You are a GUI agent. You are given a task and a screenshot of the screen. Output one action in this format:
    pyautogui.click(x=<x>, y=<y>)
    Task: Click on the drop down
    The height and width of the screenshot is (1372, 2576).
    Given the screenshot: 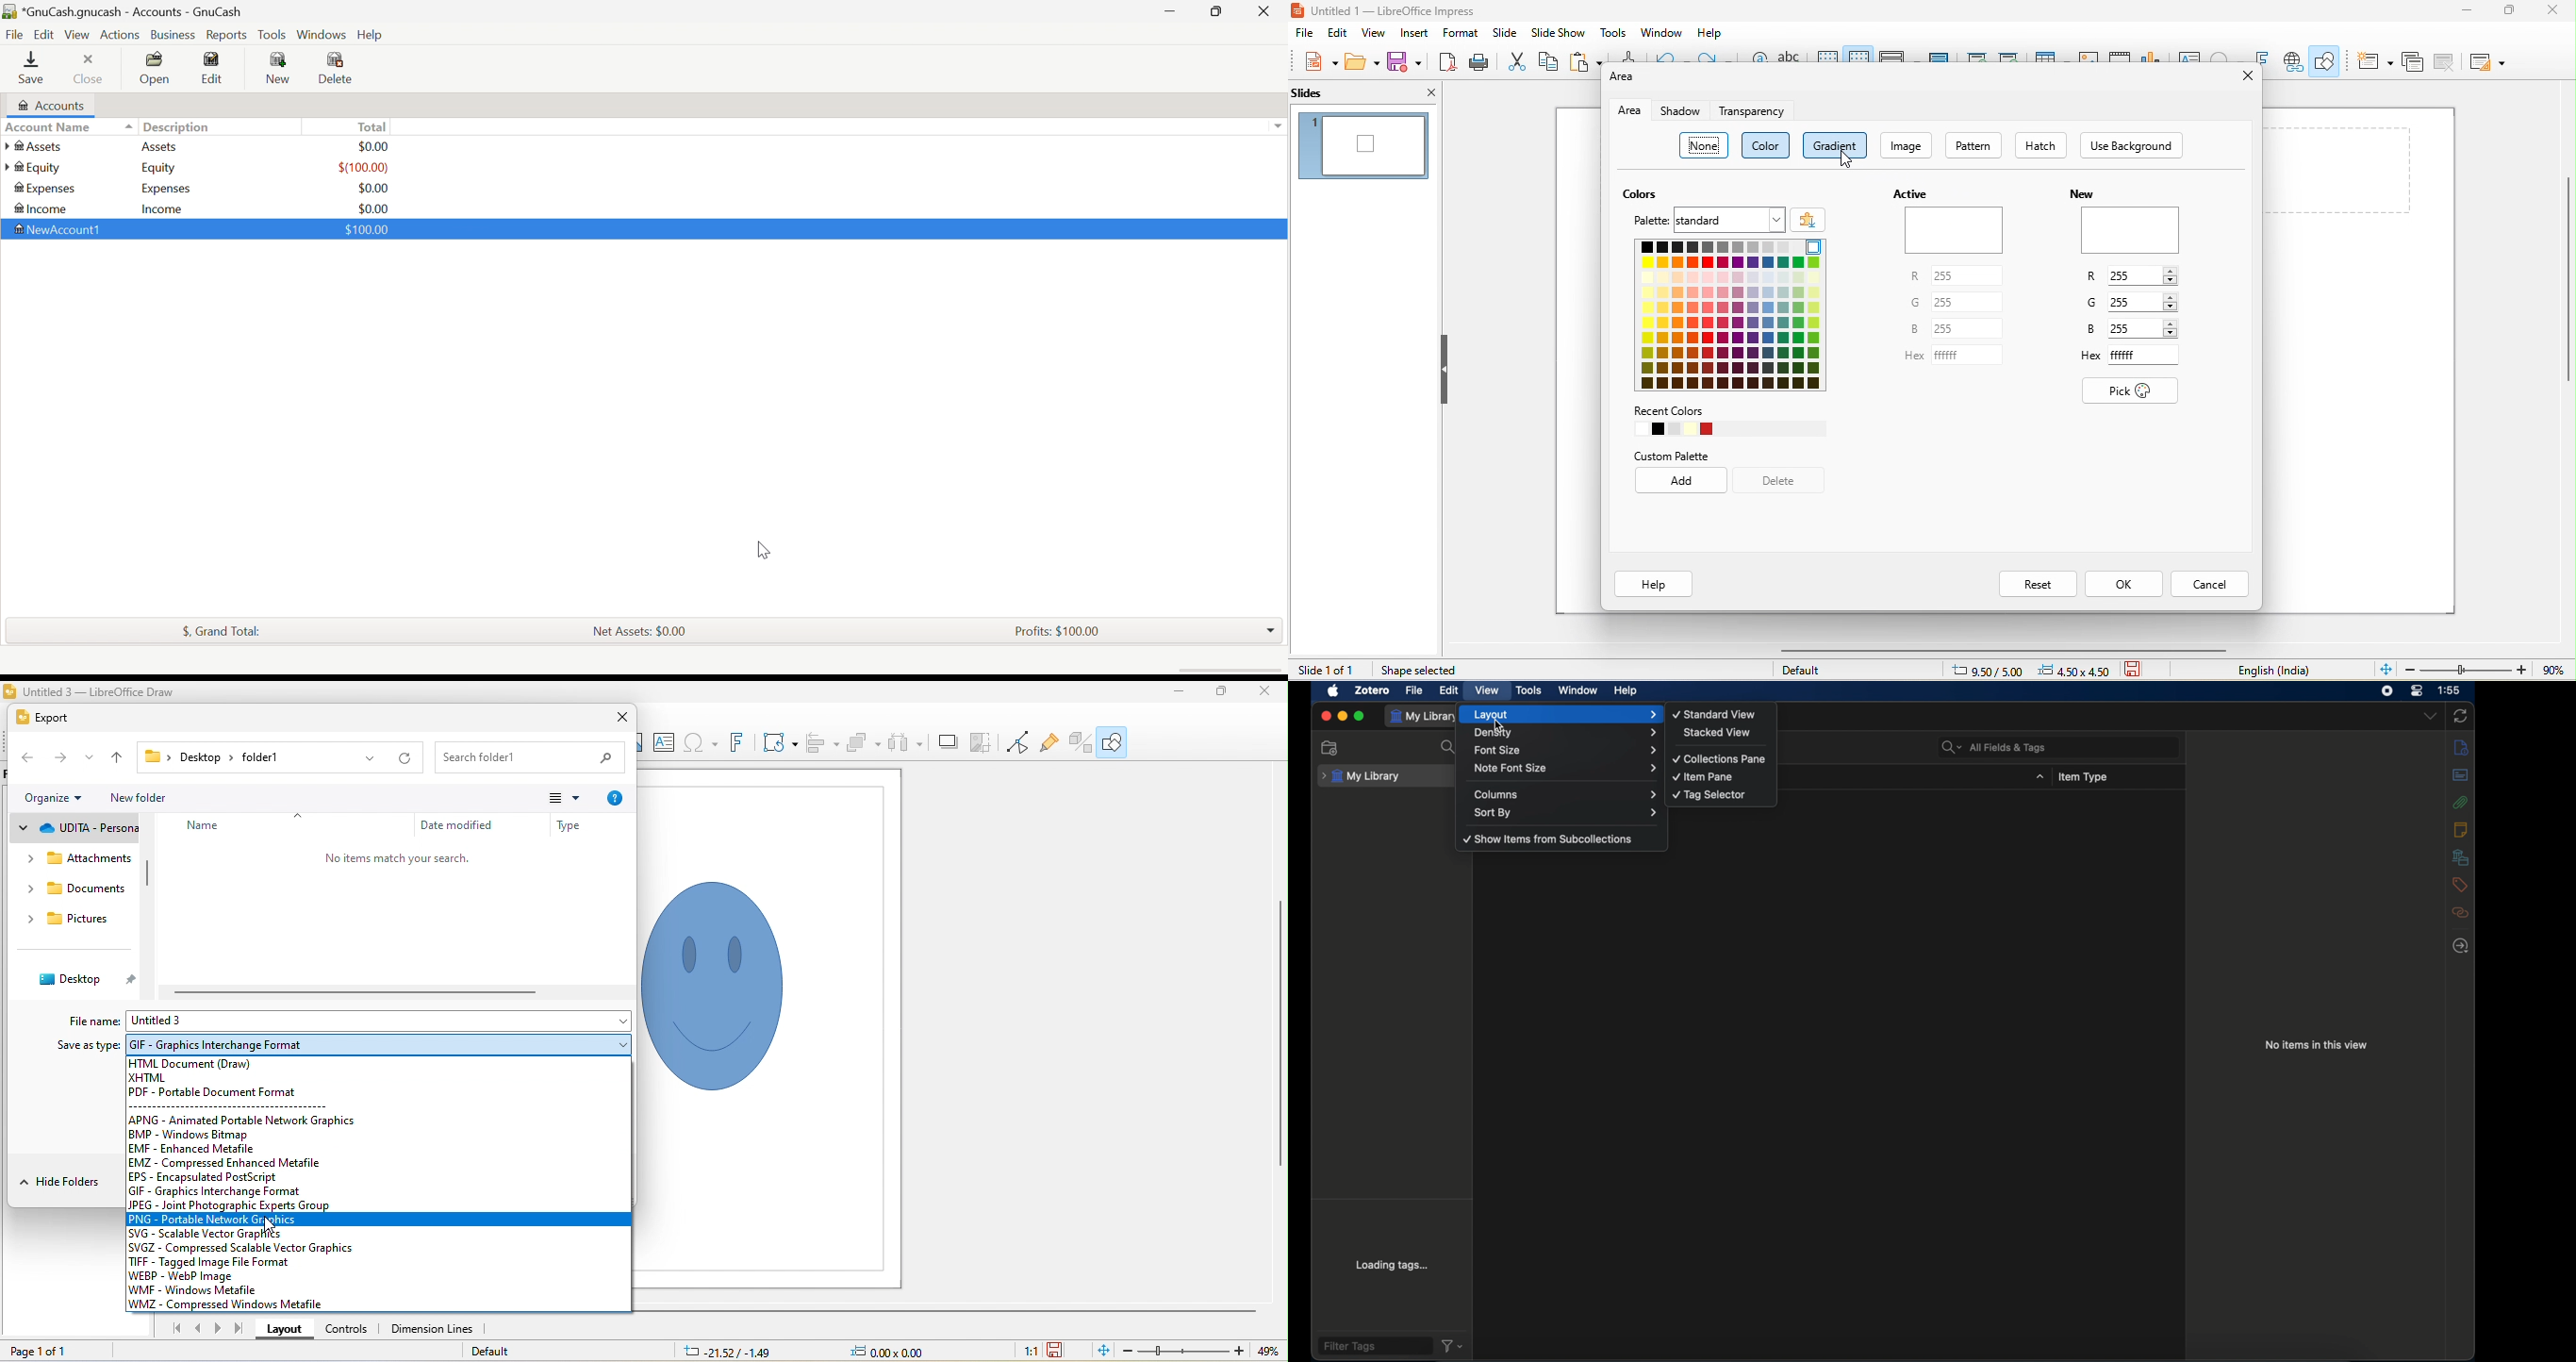 What is the action you would take?
    pyautogui.click(x=30, y=858)
    